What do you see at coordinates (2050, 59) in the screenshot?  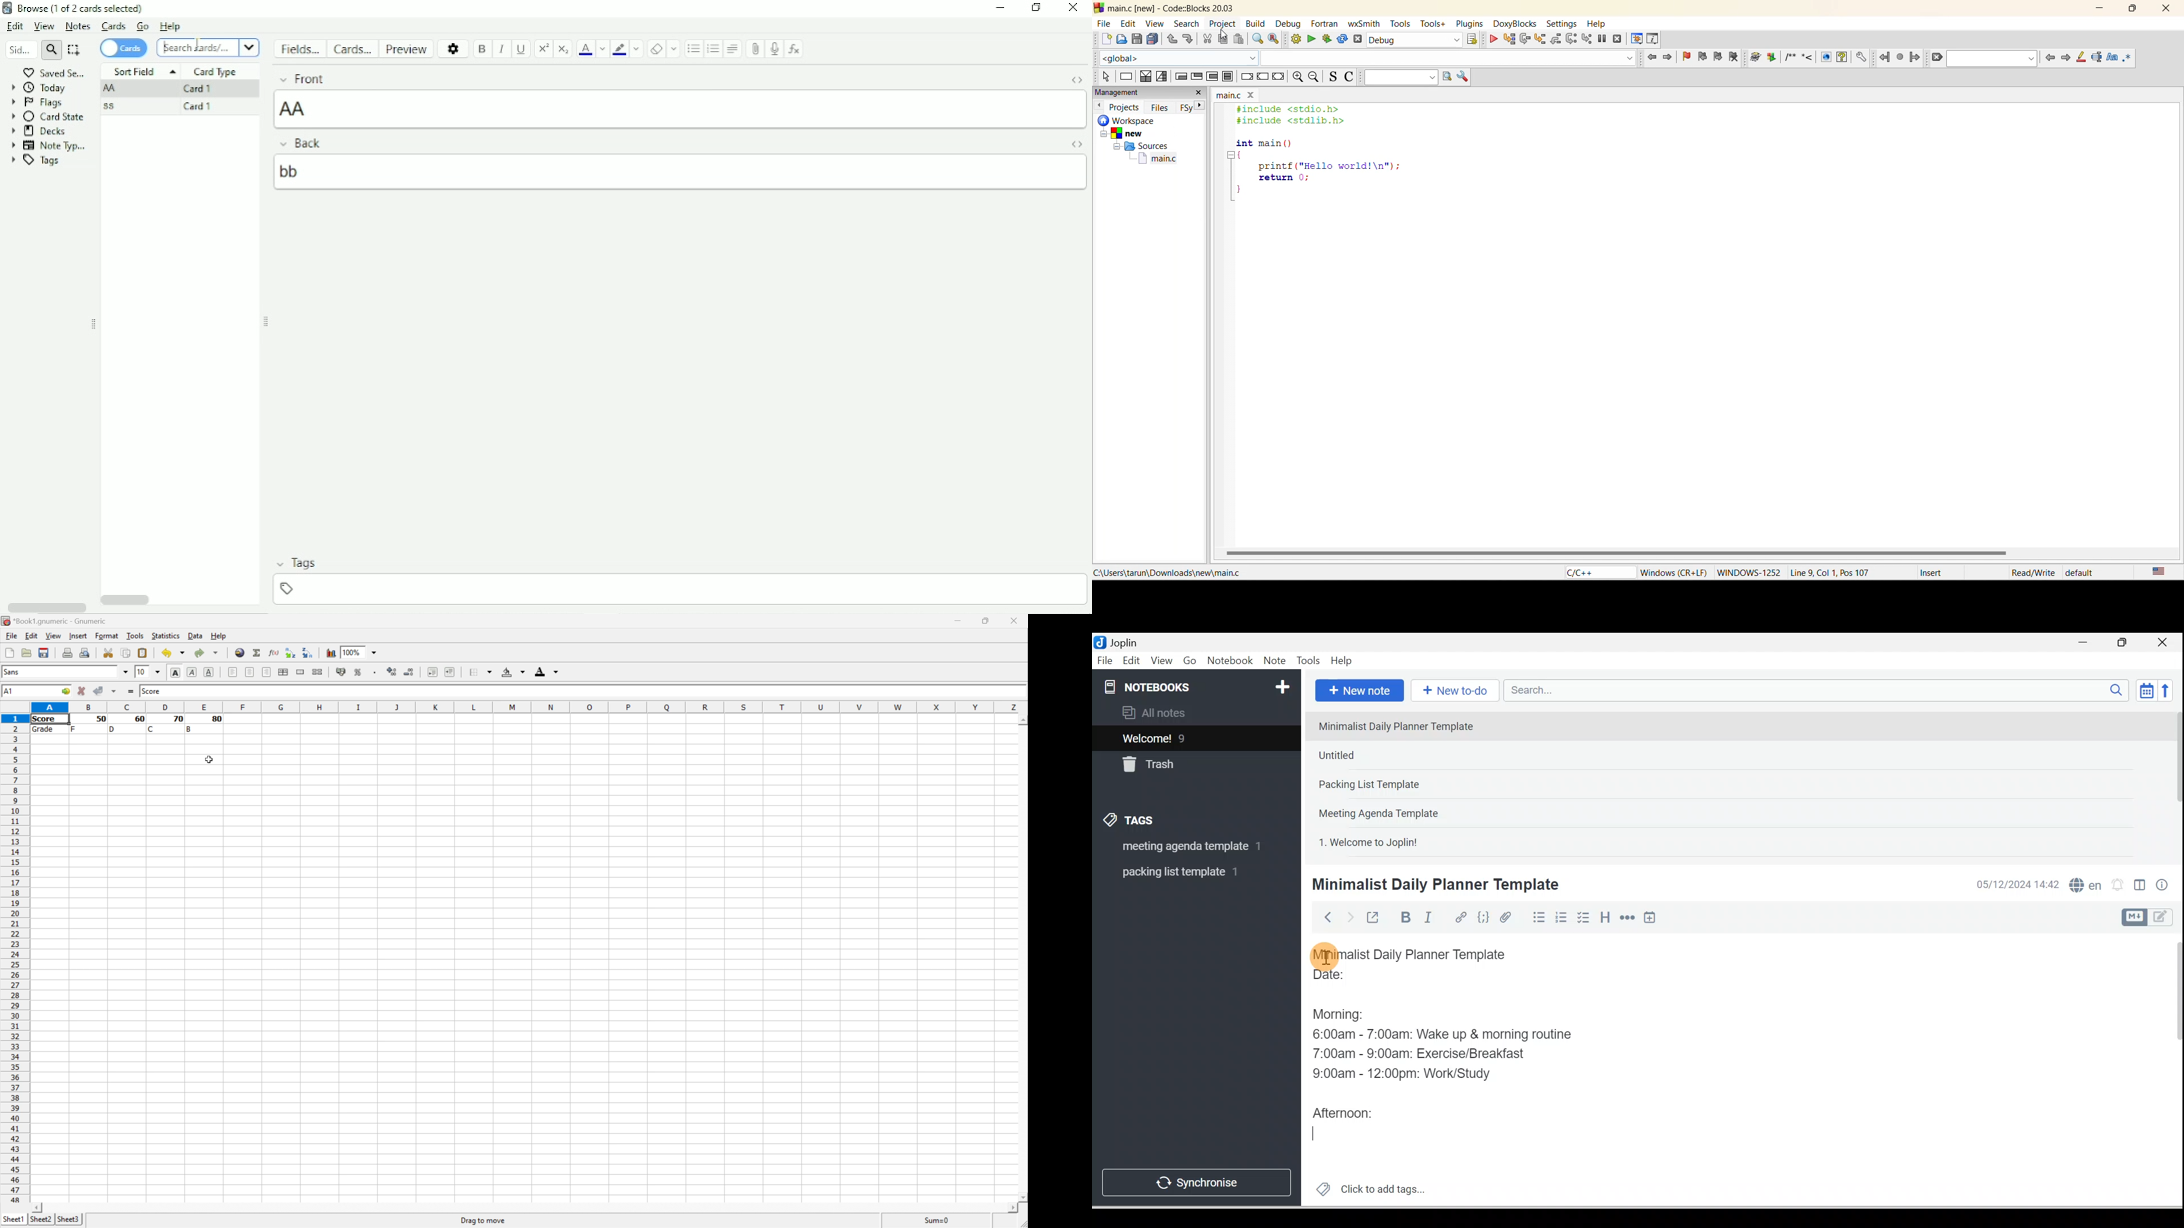 I see `previous` at bounding box center [2050, 59].